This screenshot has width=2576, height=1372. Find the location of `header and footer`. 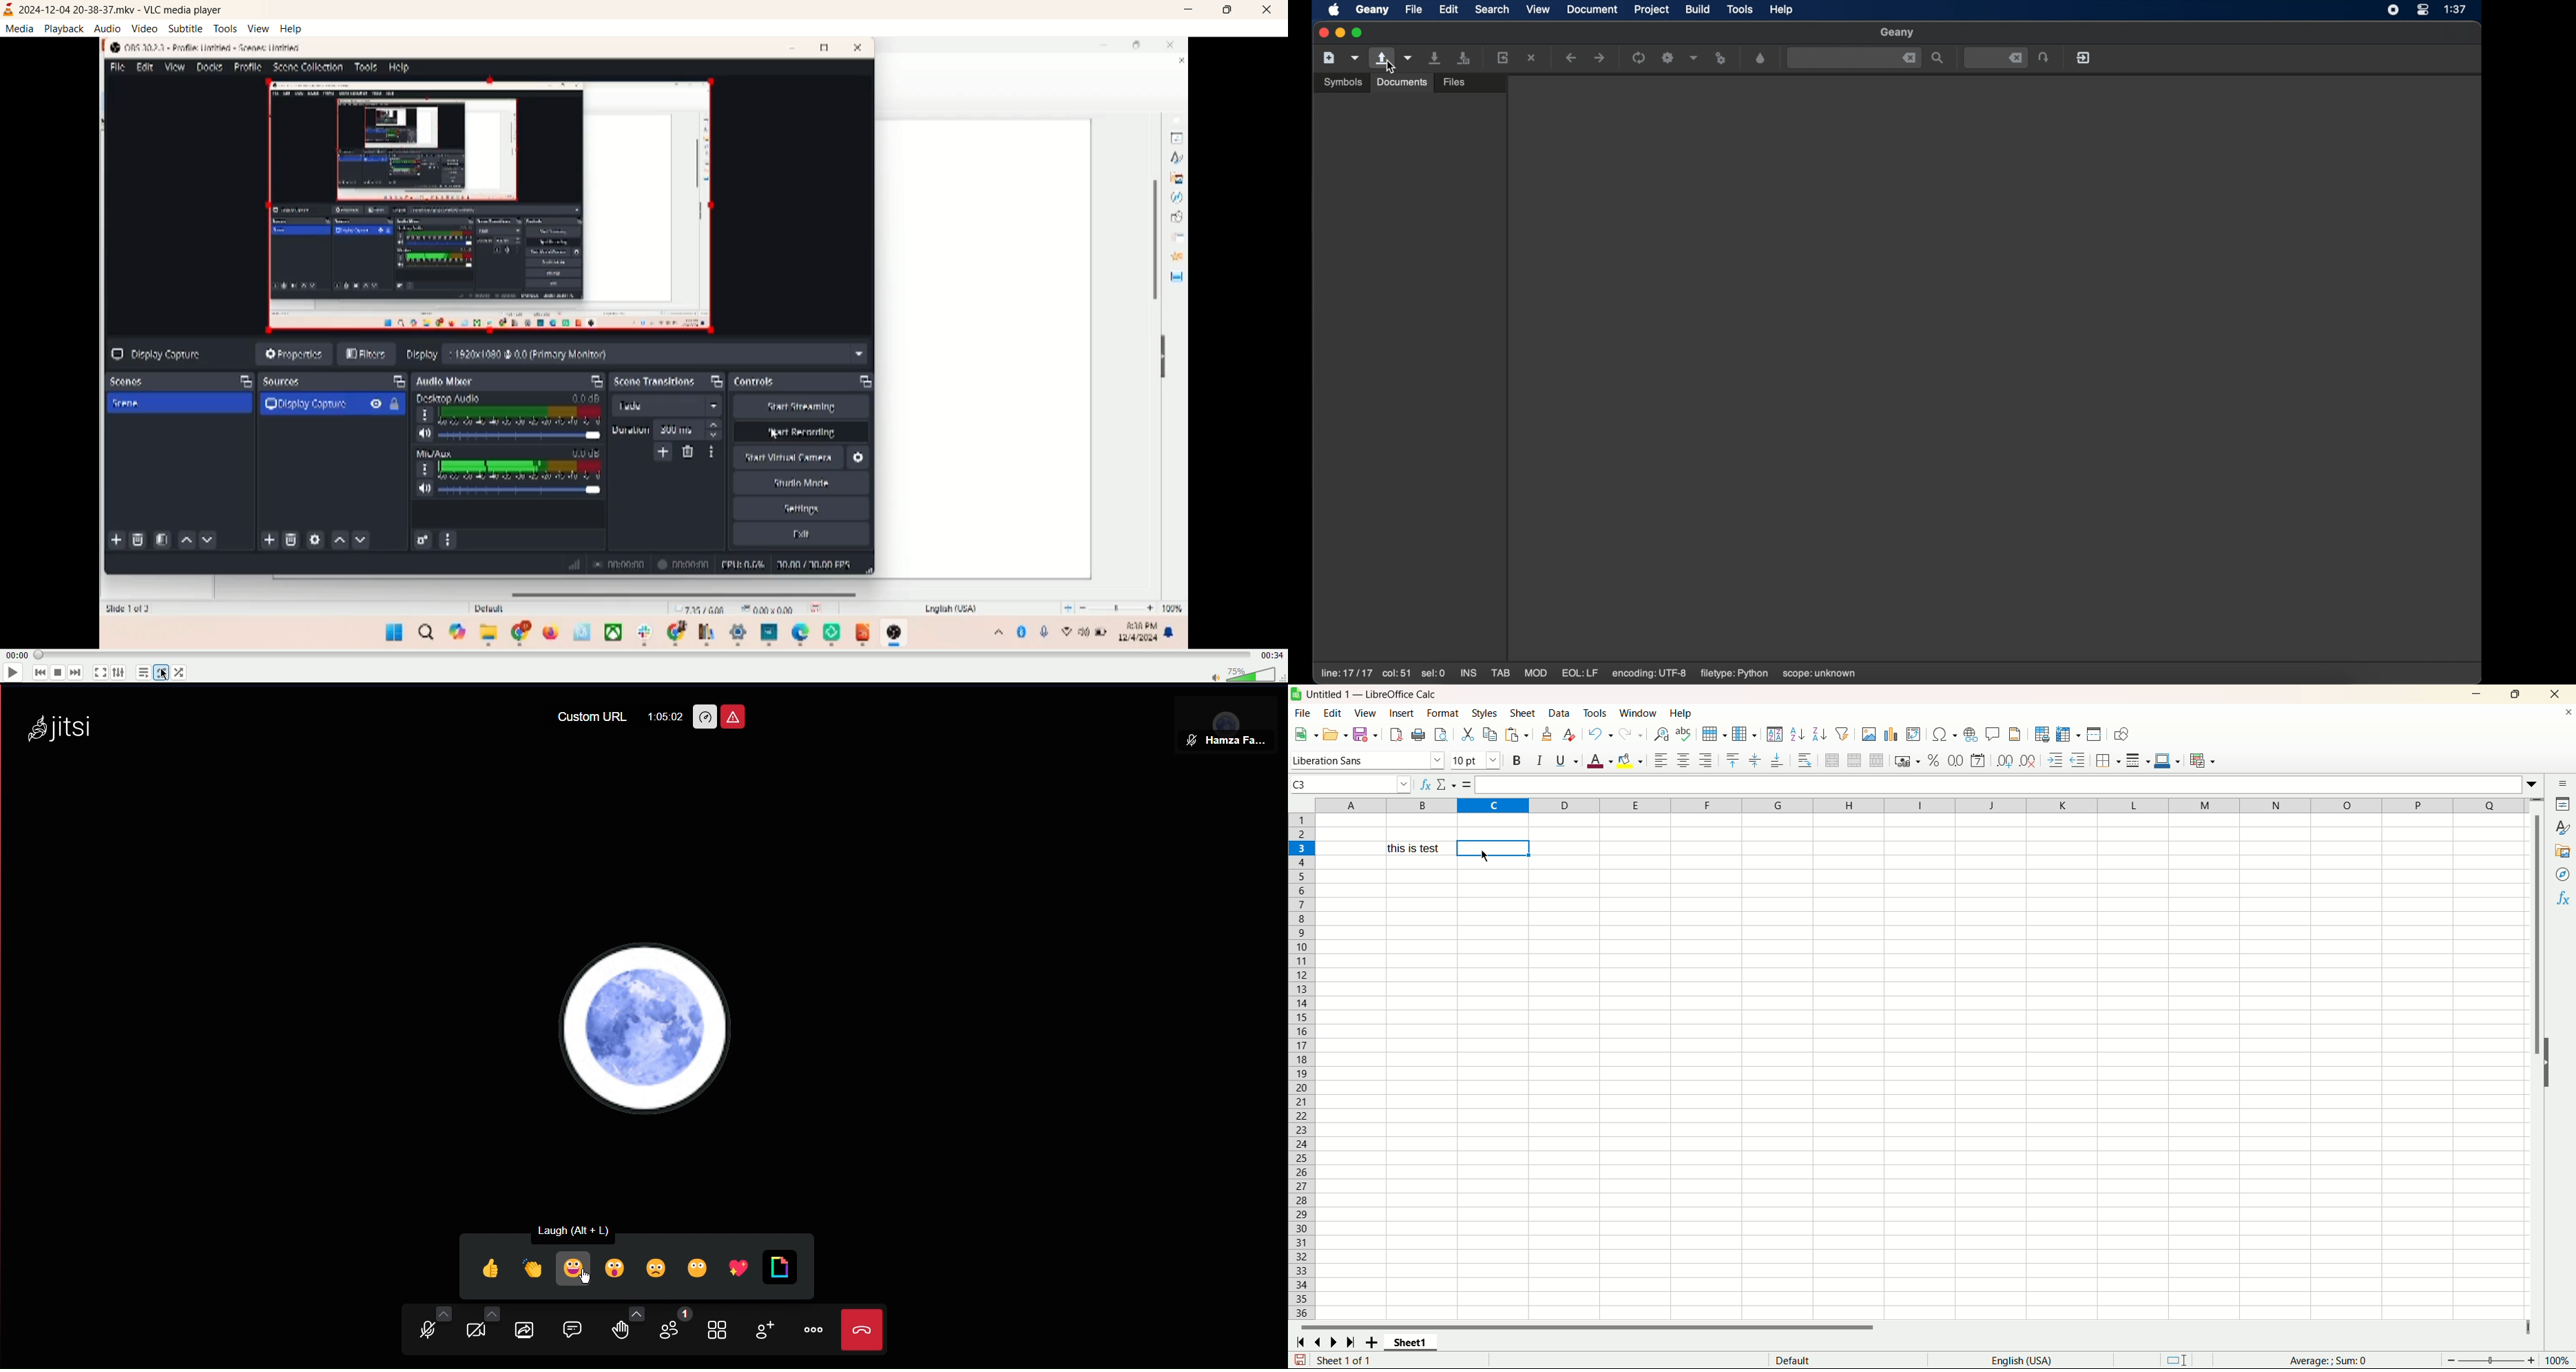

header and footer is located at coordinates (2017, 734).